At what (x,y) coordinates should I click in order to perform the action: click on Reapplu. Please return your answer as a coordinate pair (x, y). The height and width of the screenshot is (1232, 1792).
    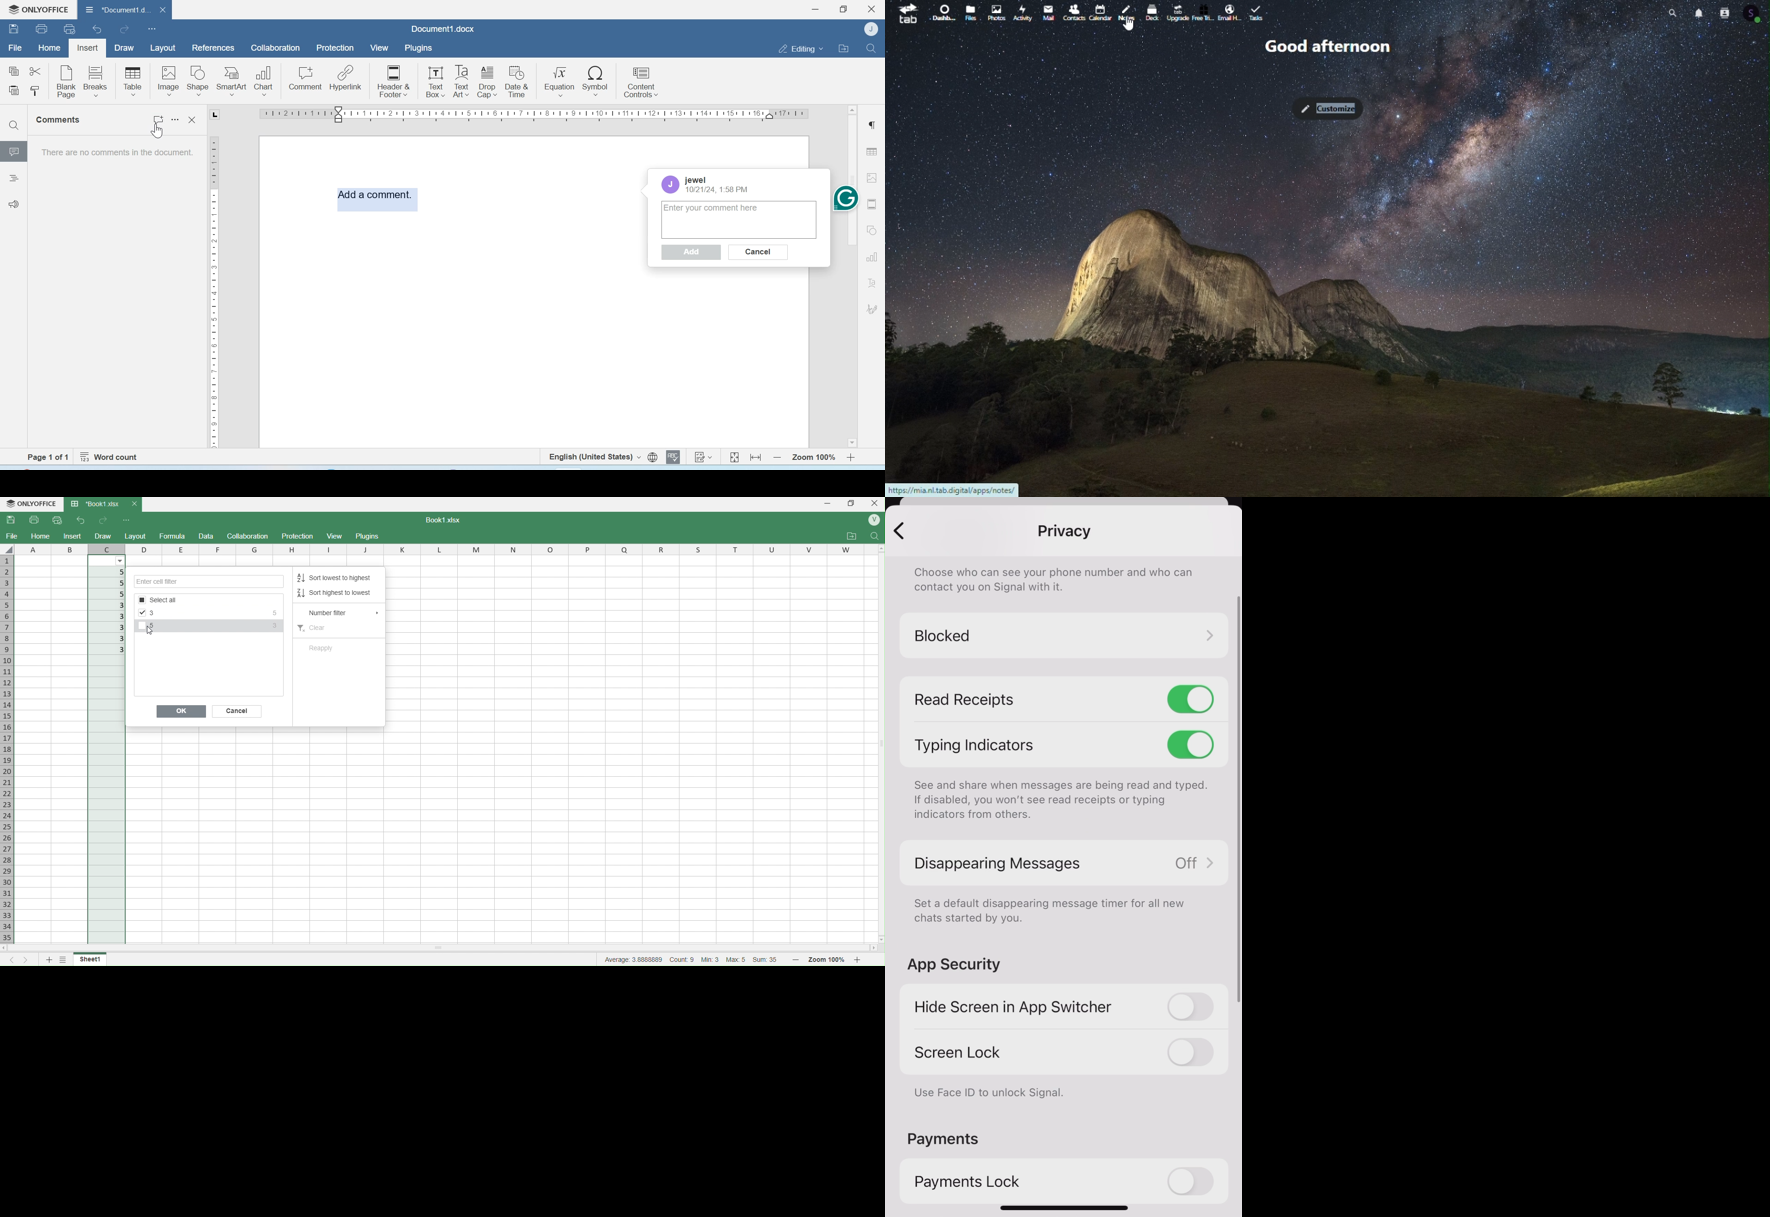
    Looking at the image, I should click on (321, 648).